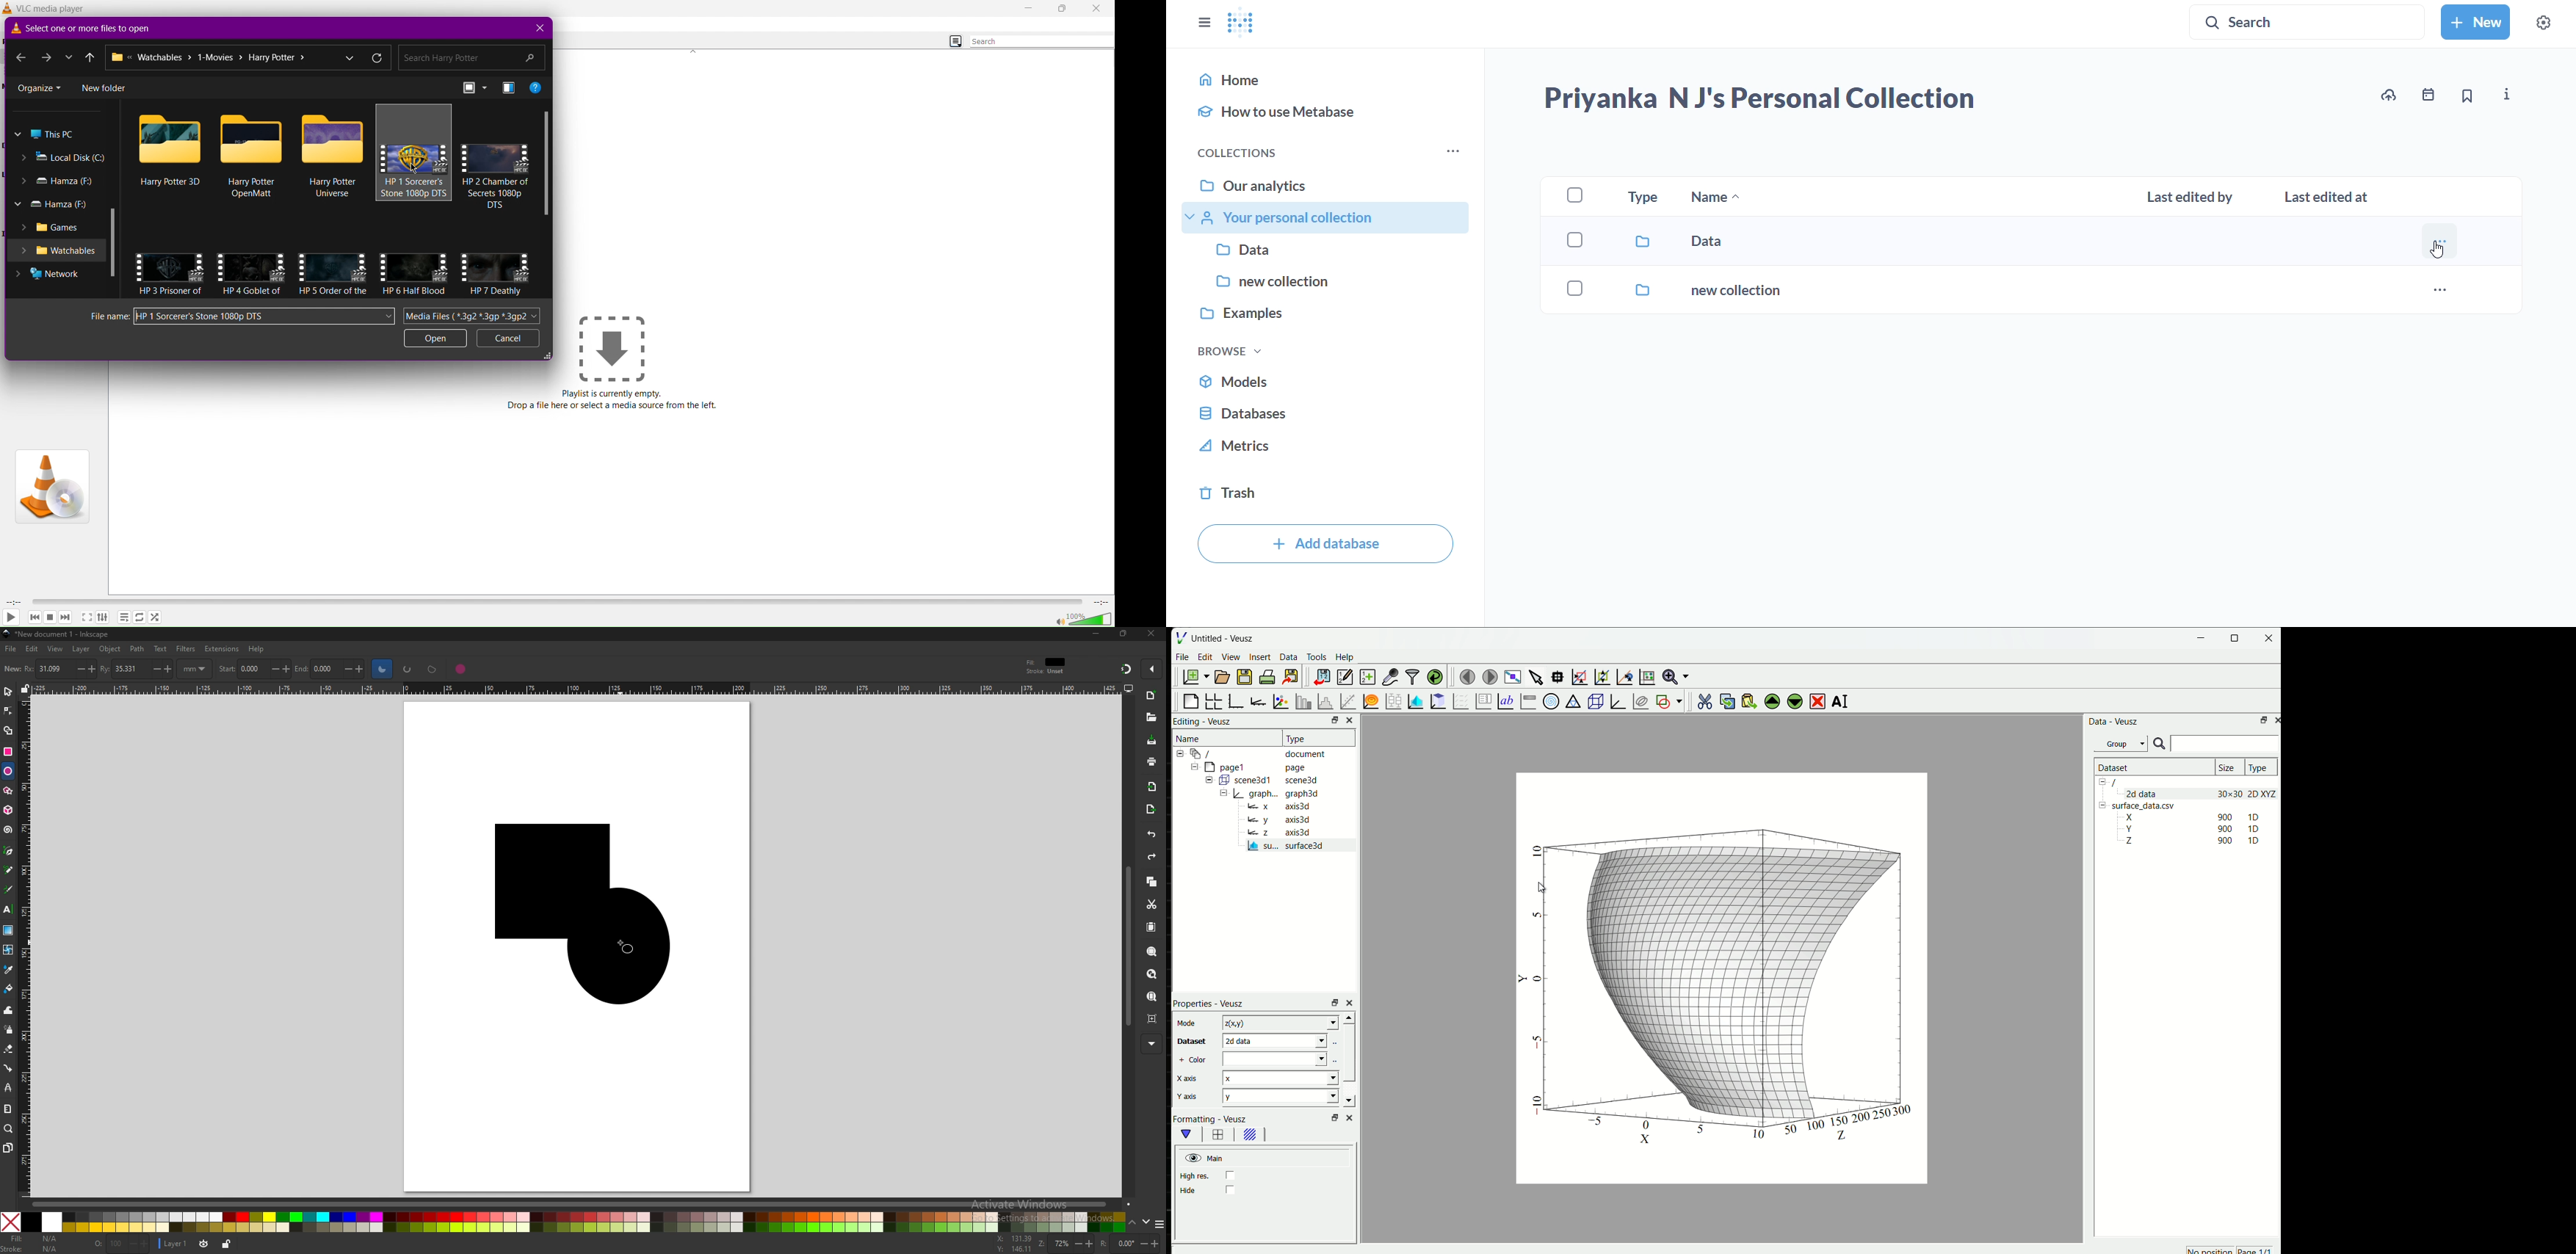  I want to click on up, so click(1134, 1223).